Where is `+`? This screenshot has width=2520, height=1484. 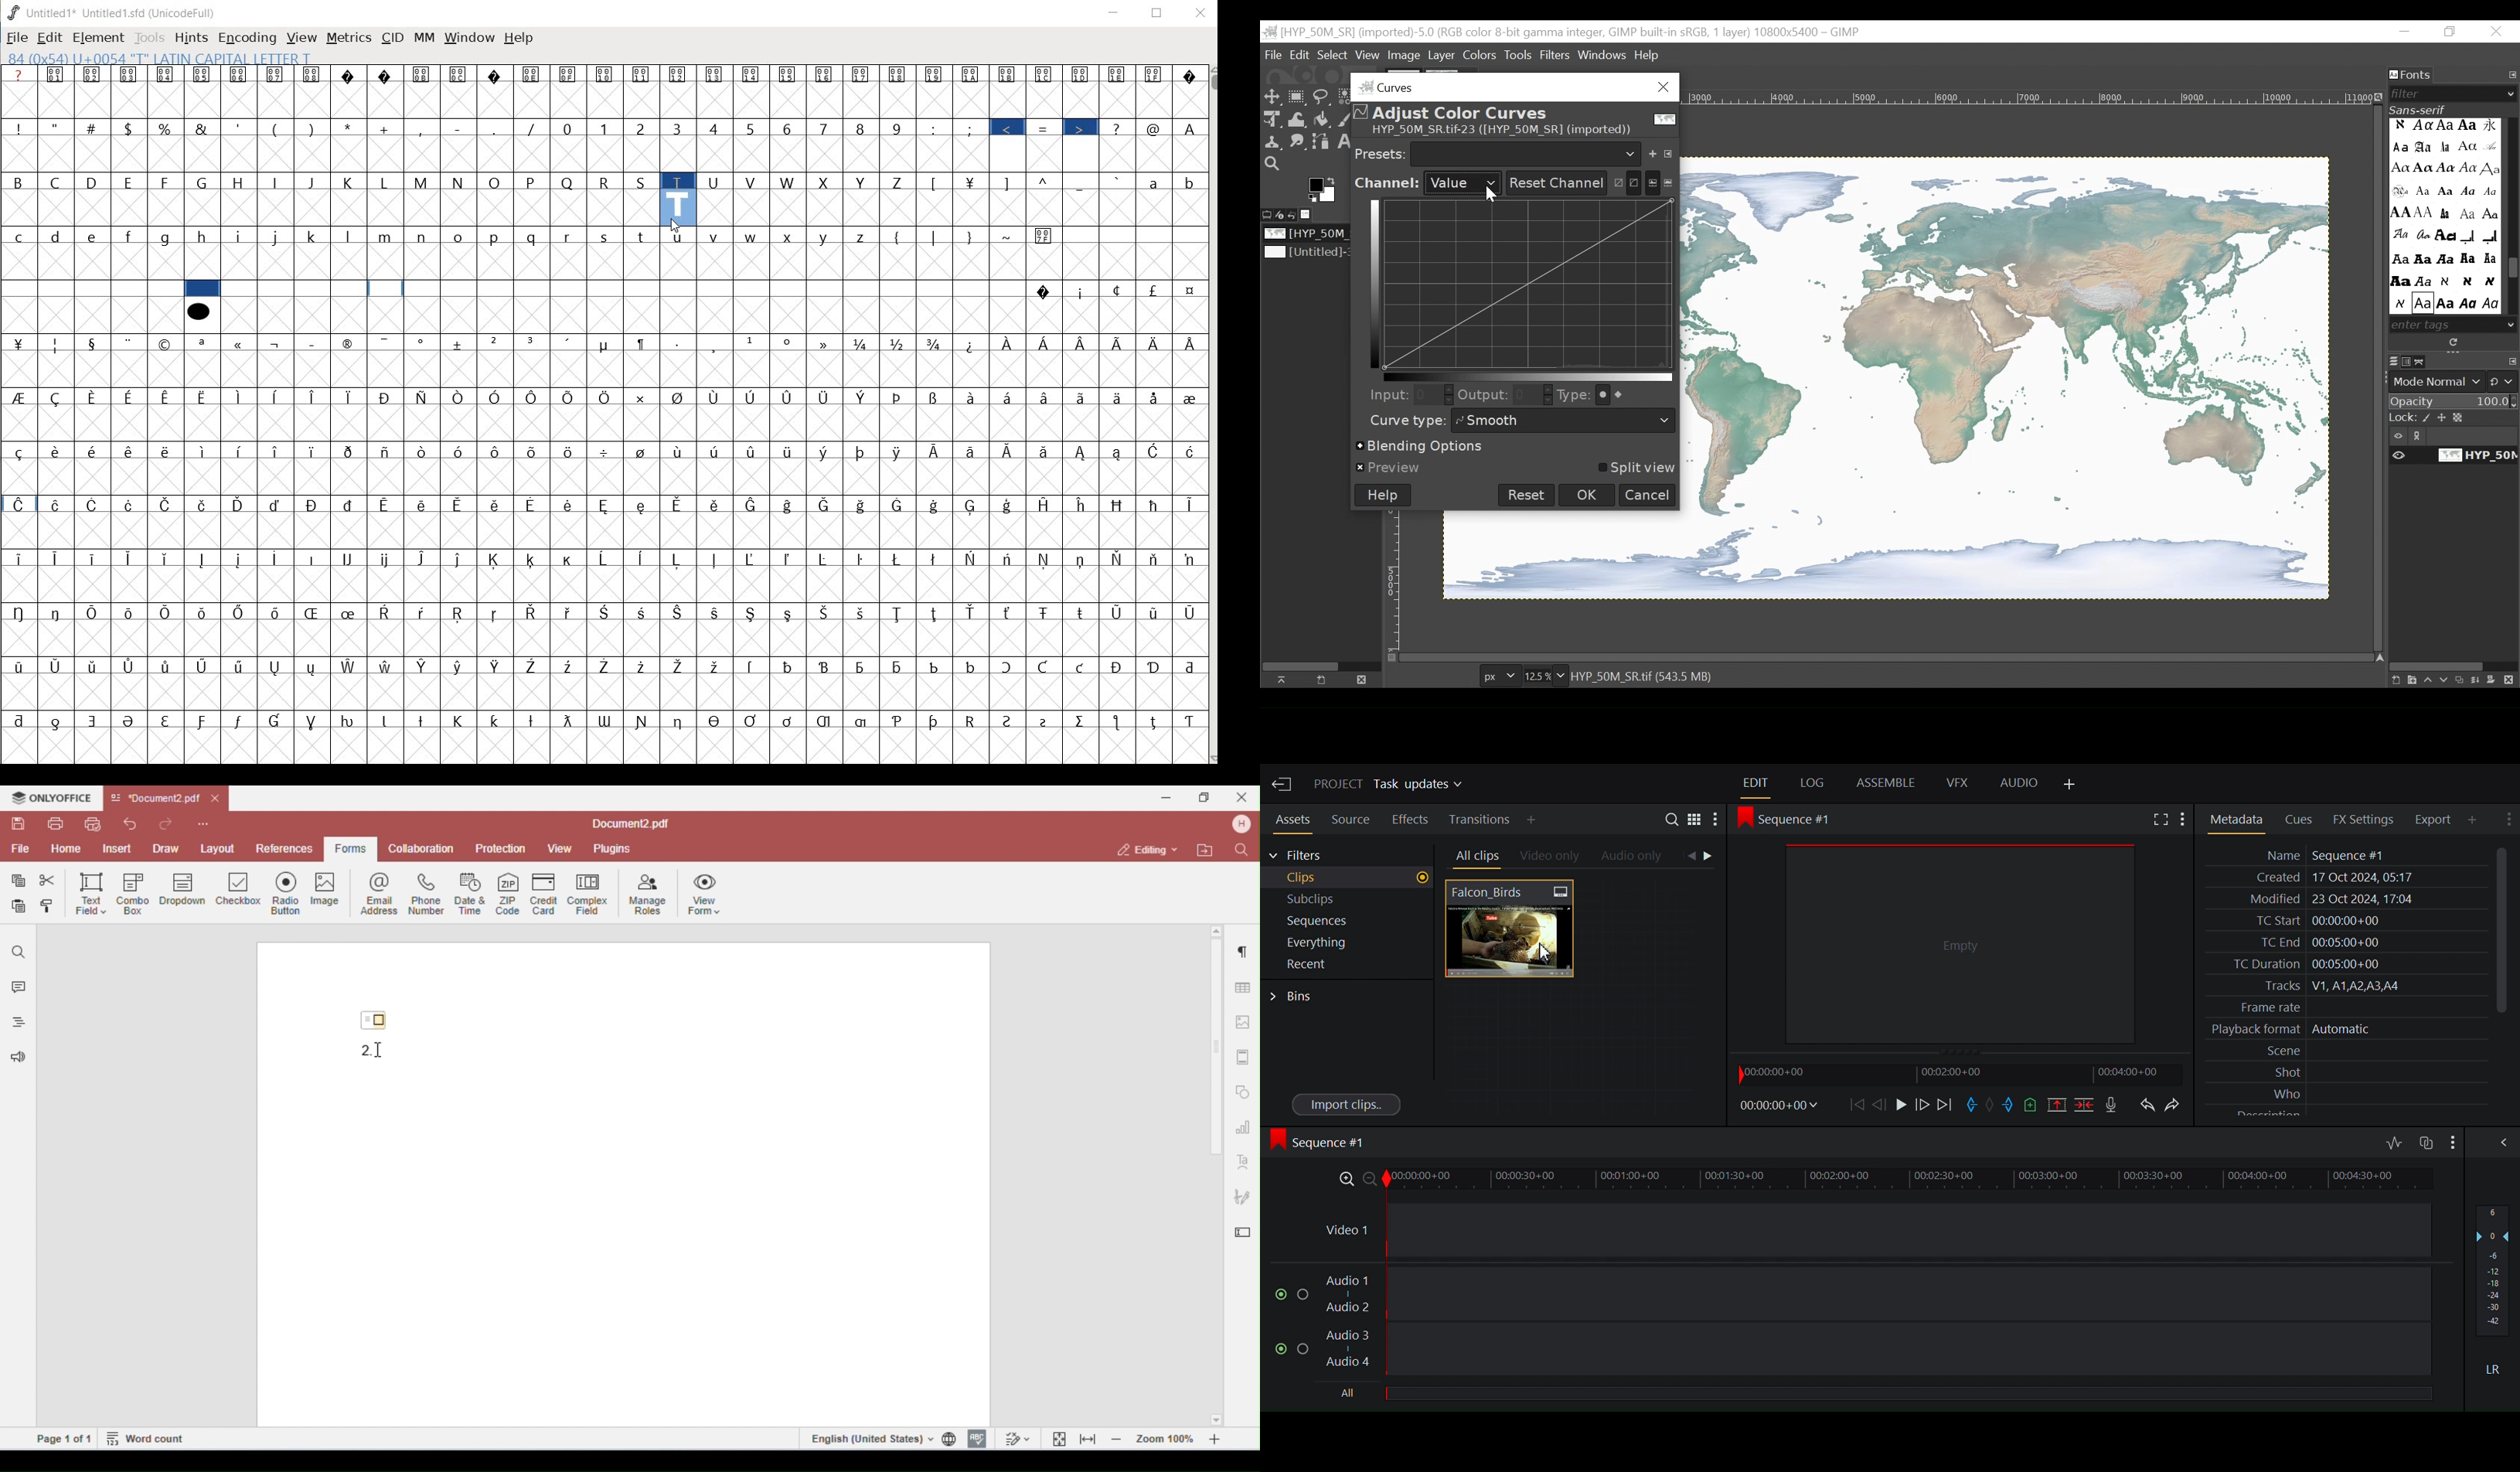
+ is located at coordinates (386, 129).